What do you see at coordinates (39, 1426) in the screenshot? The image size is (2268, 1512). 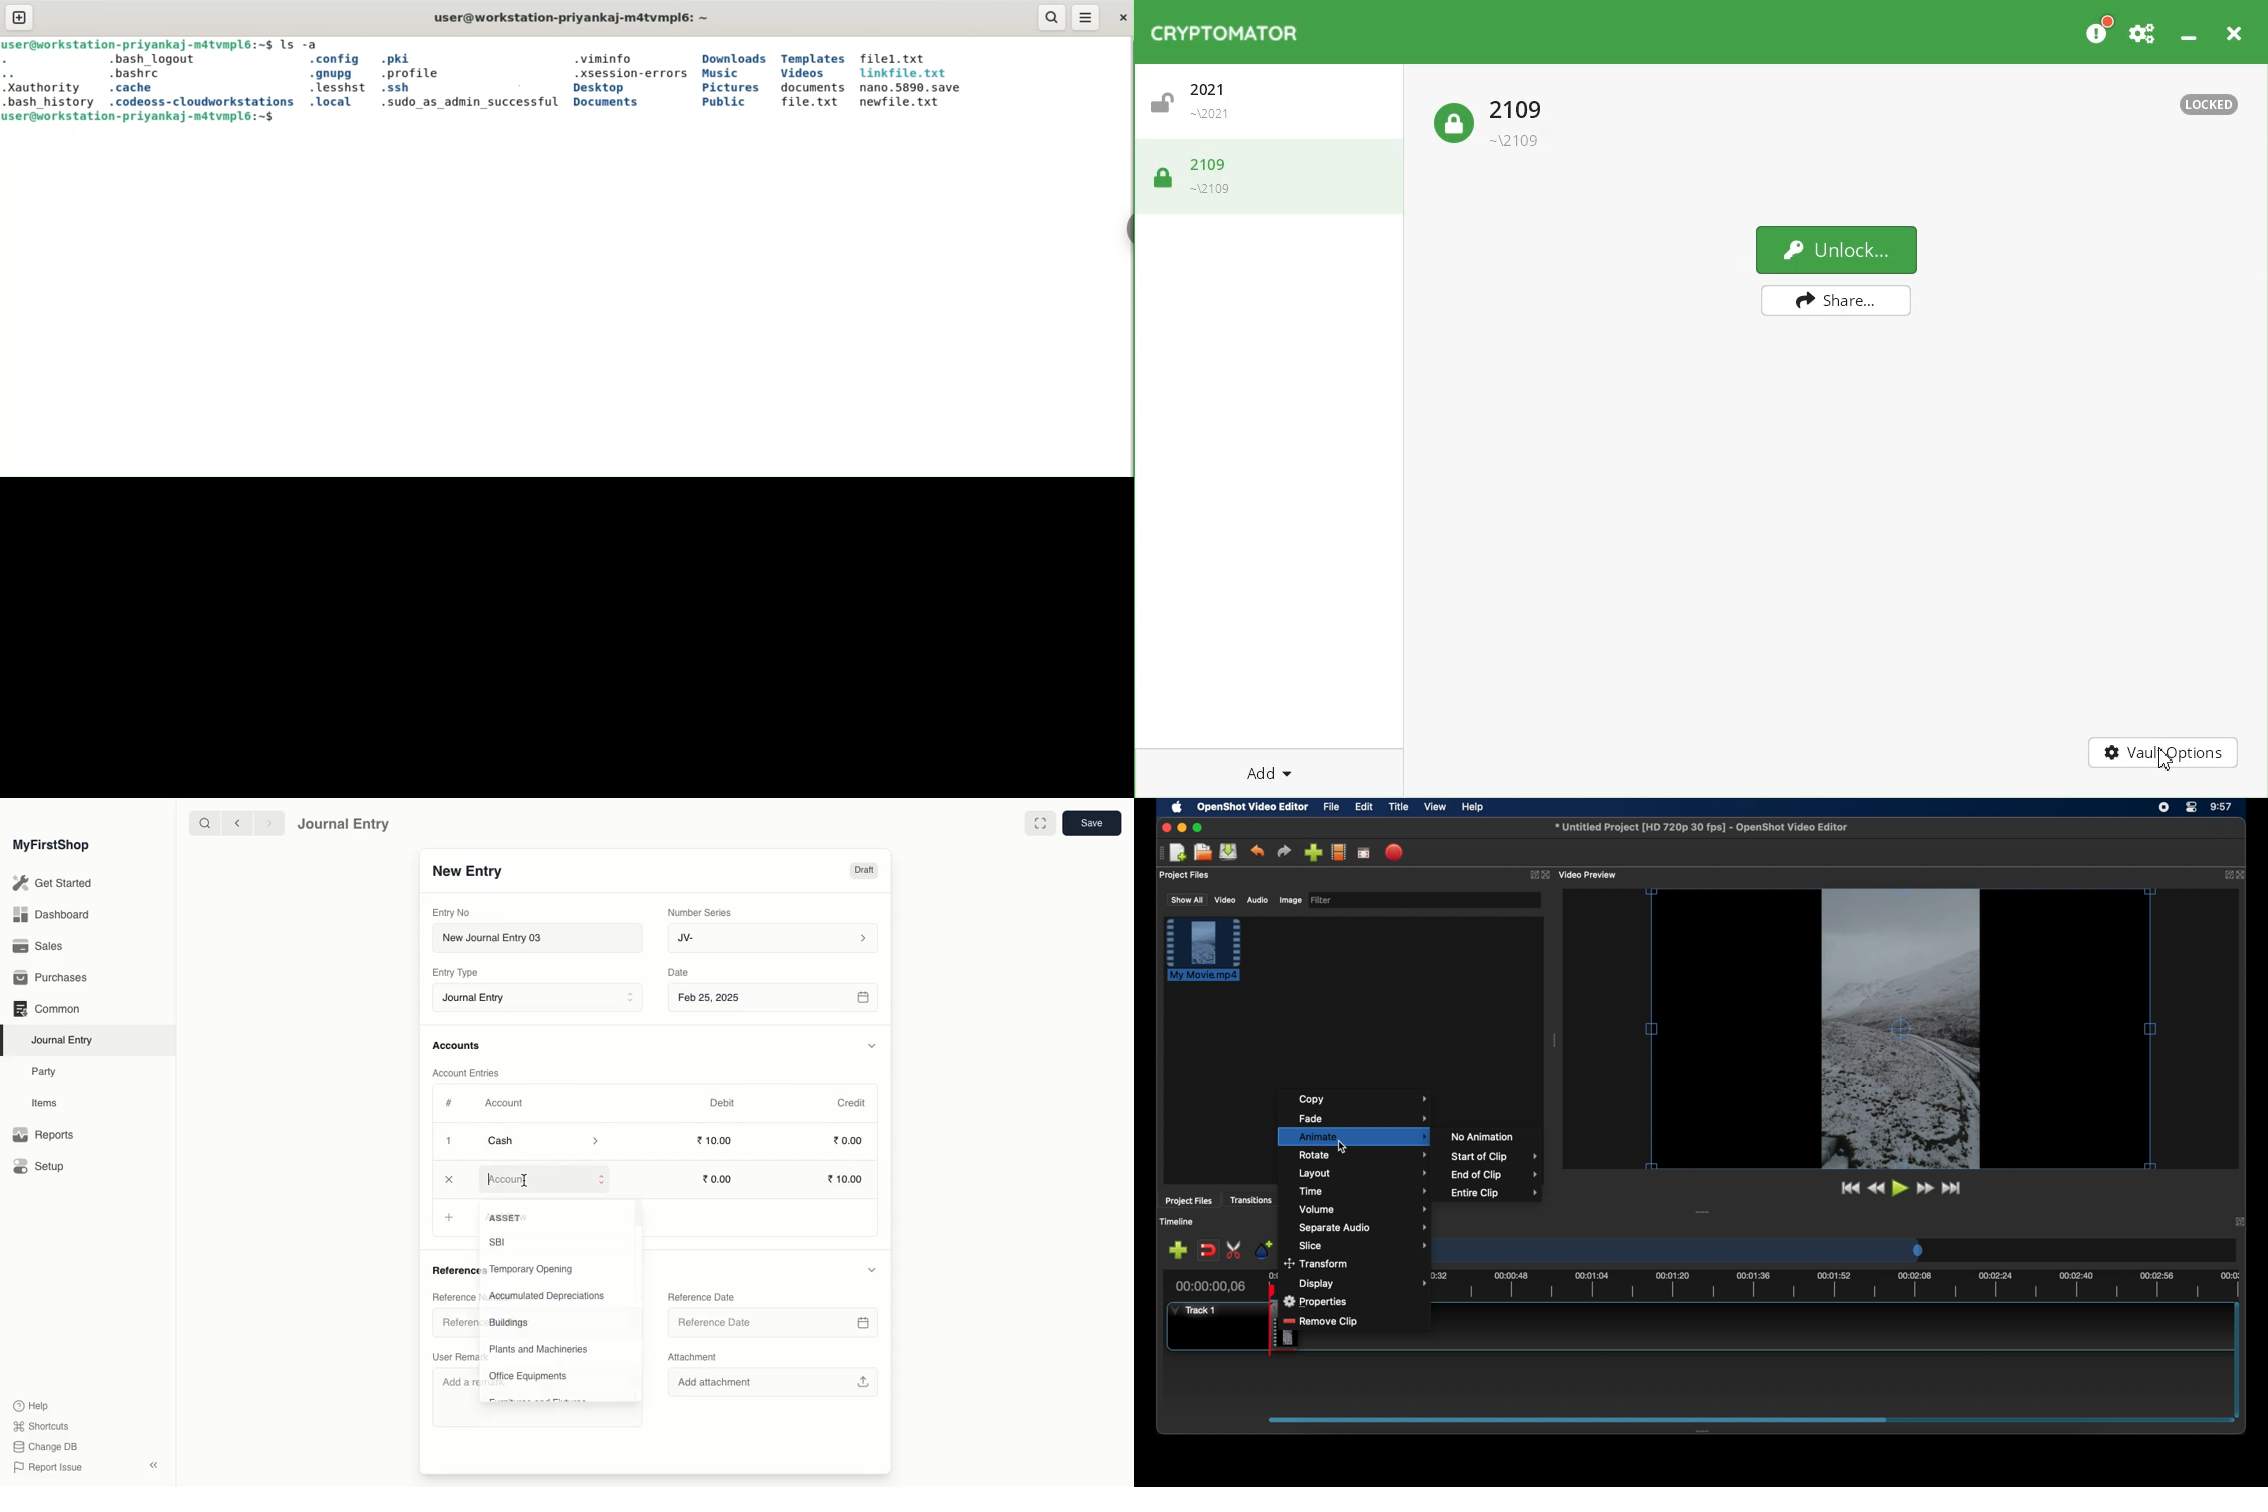 I see `Shortcuts` at bounding box center [39, 1426].